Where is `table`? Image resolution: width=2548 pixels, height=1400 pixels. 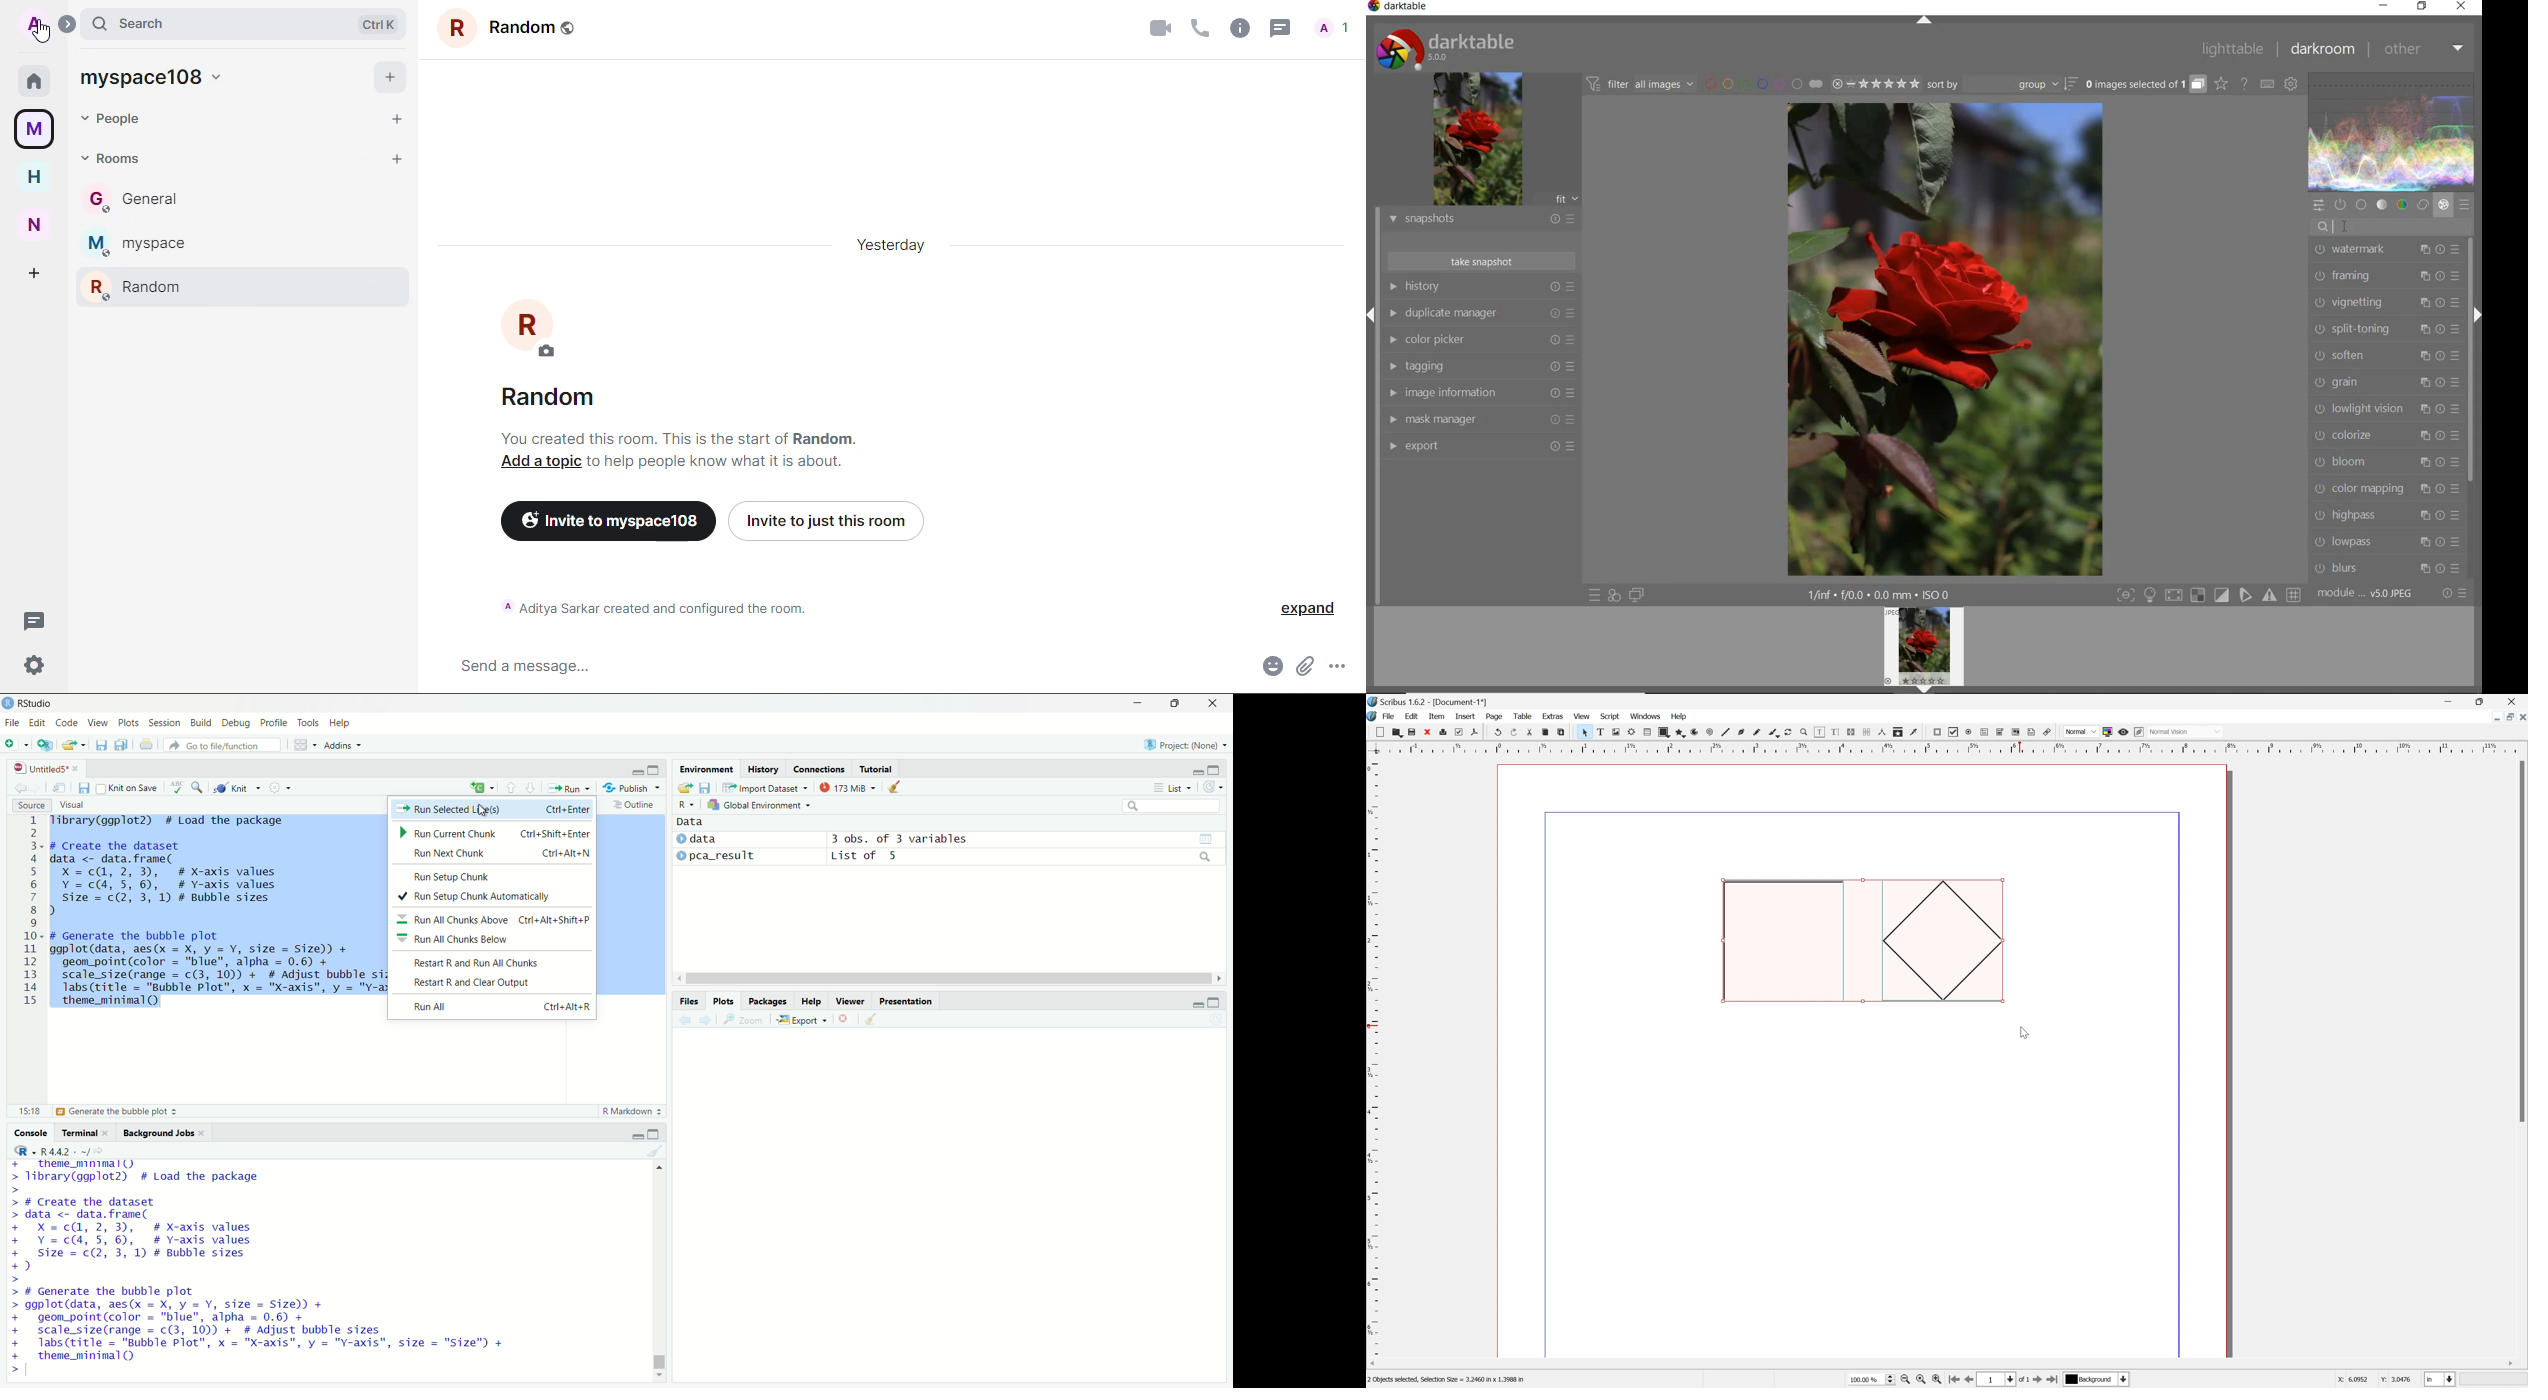
table is located at coordinates (1525, 717).